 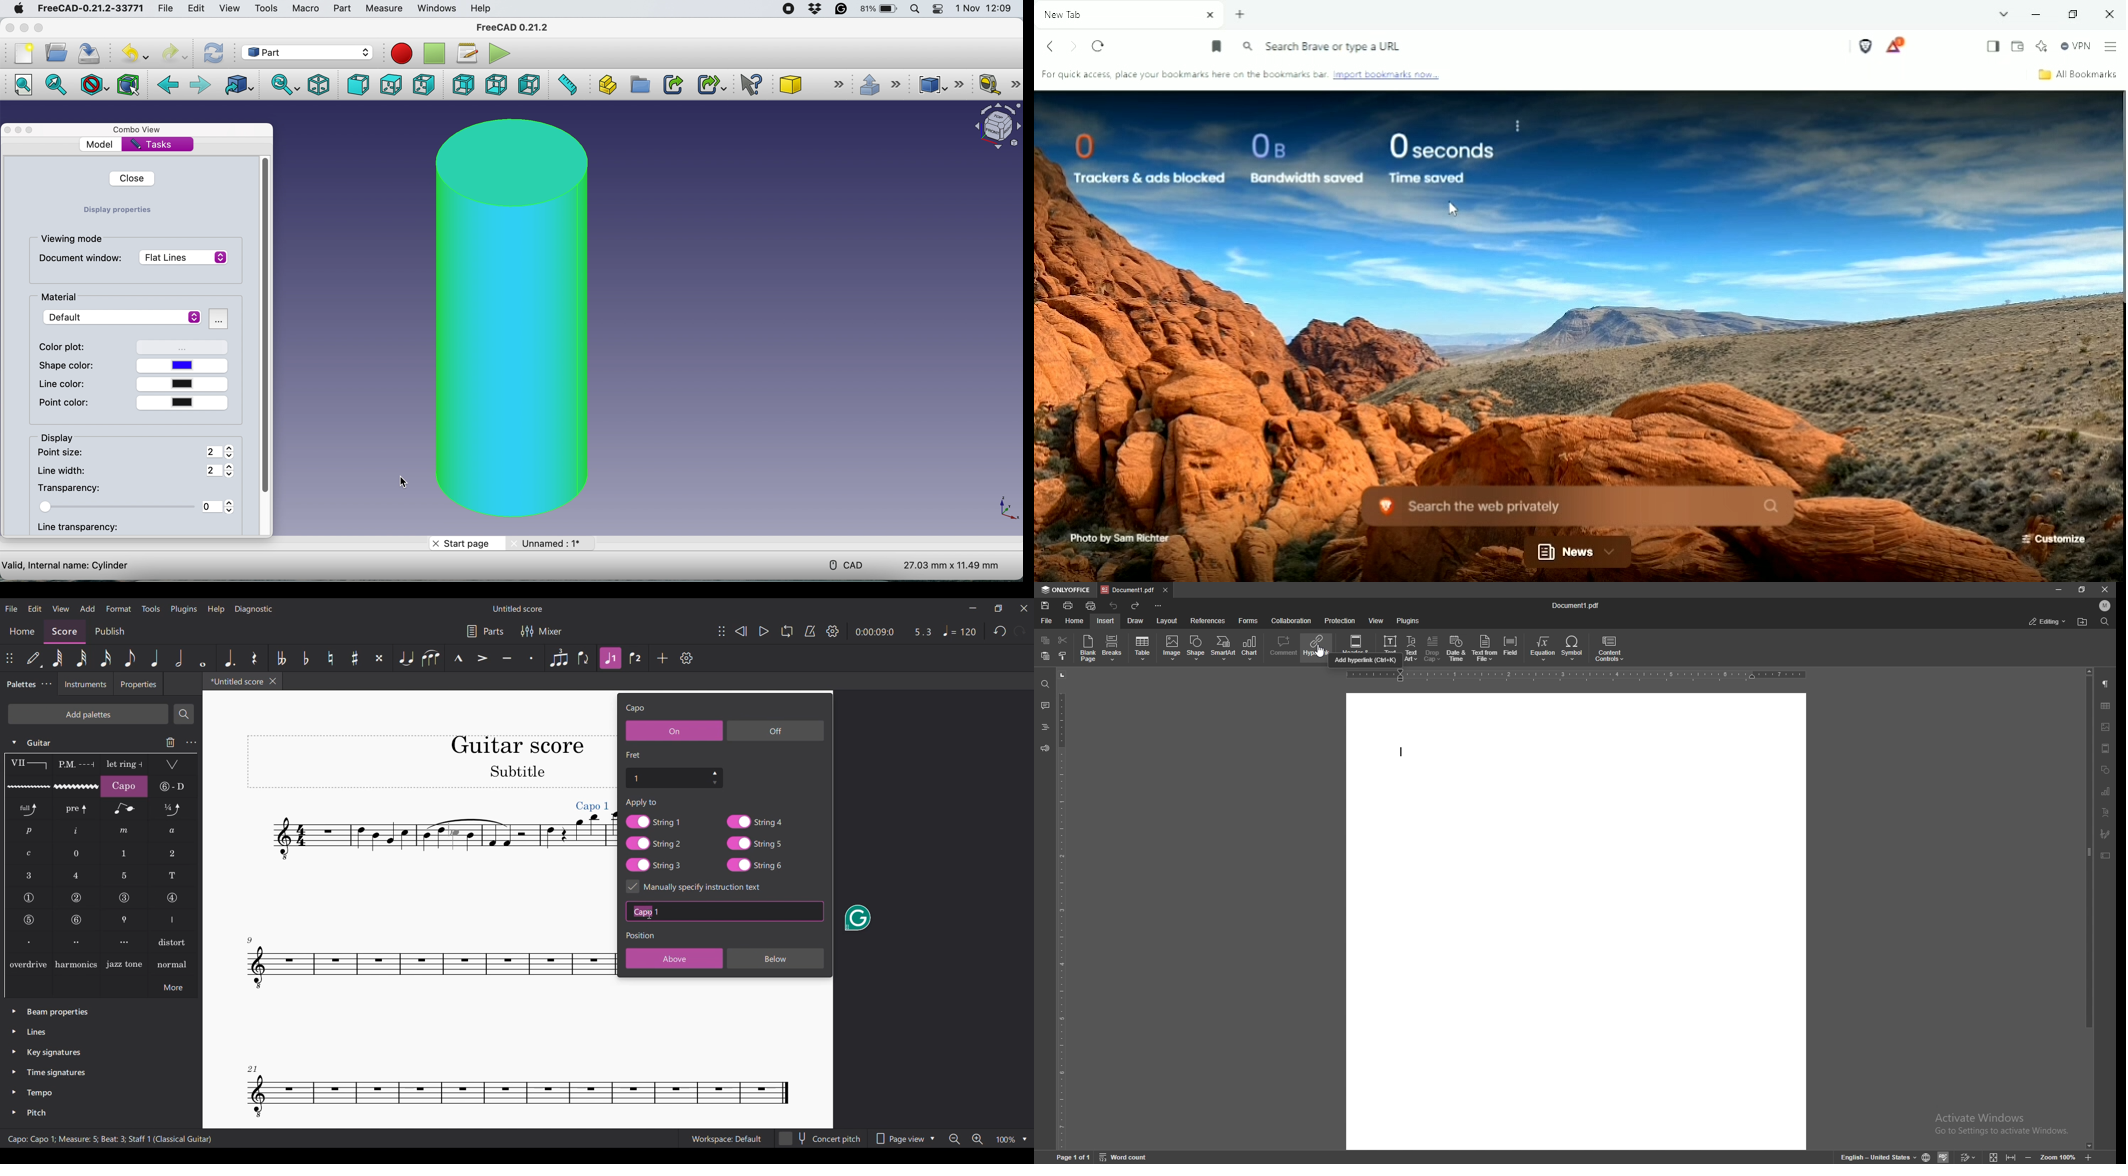 I want to click on fit all, so click(x=21, y=87).